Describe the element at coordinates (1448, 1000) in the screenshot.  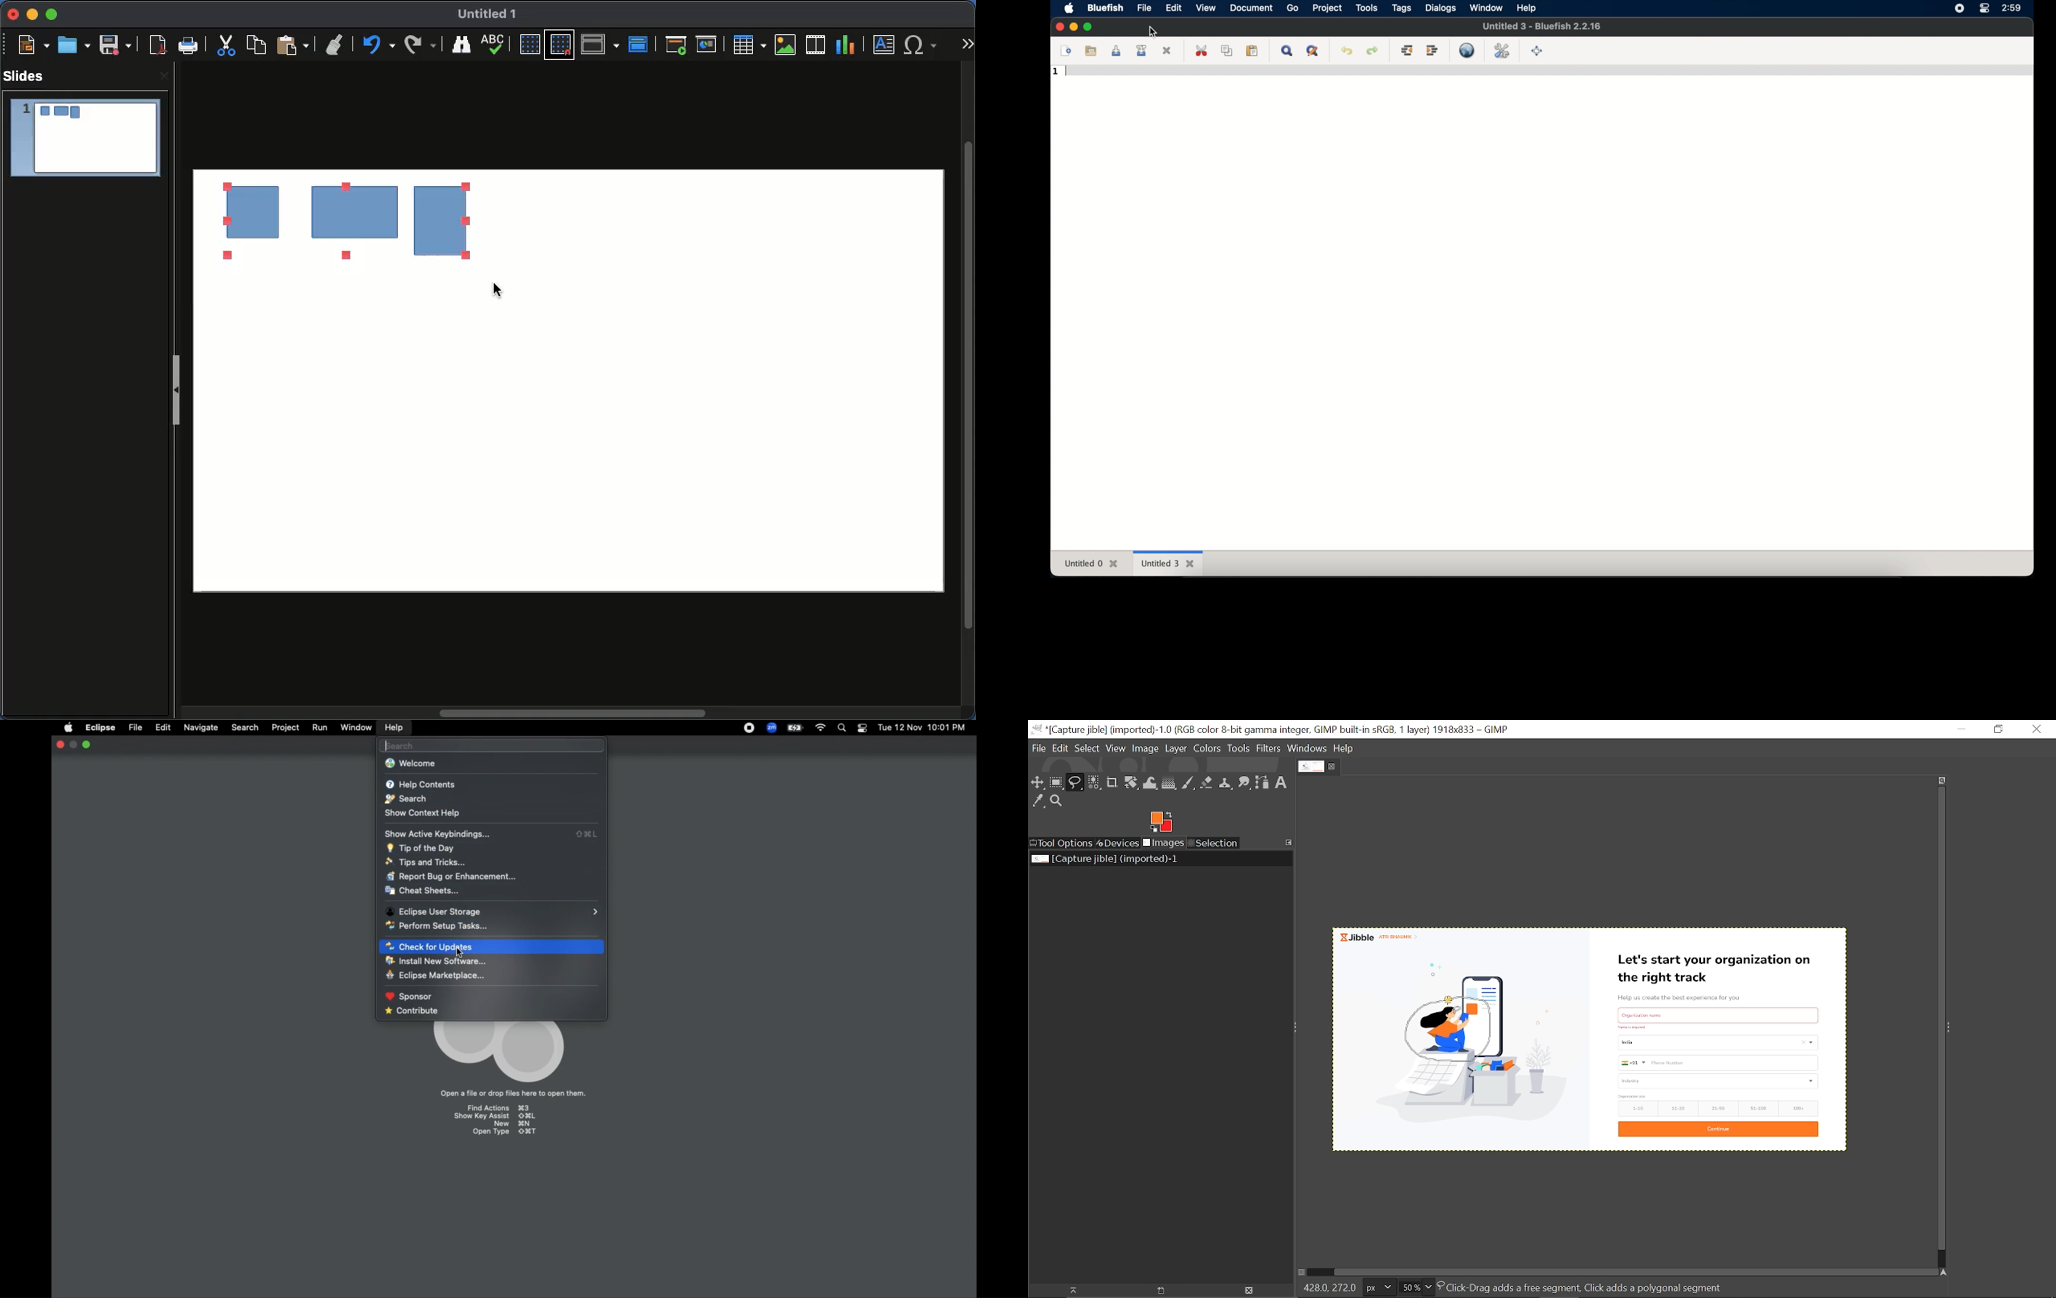
I see `Cursor here` at that location.